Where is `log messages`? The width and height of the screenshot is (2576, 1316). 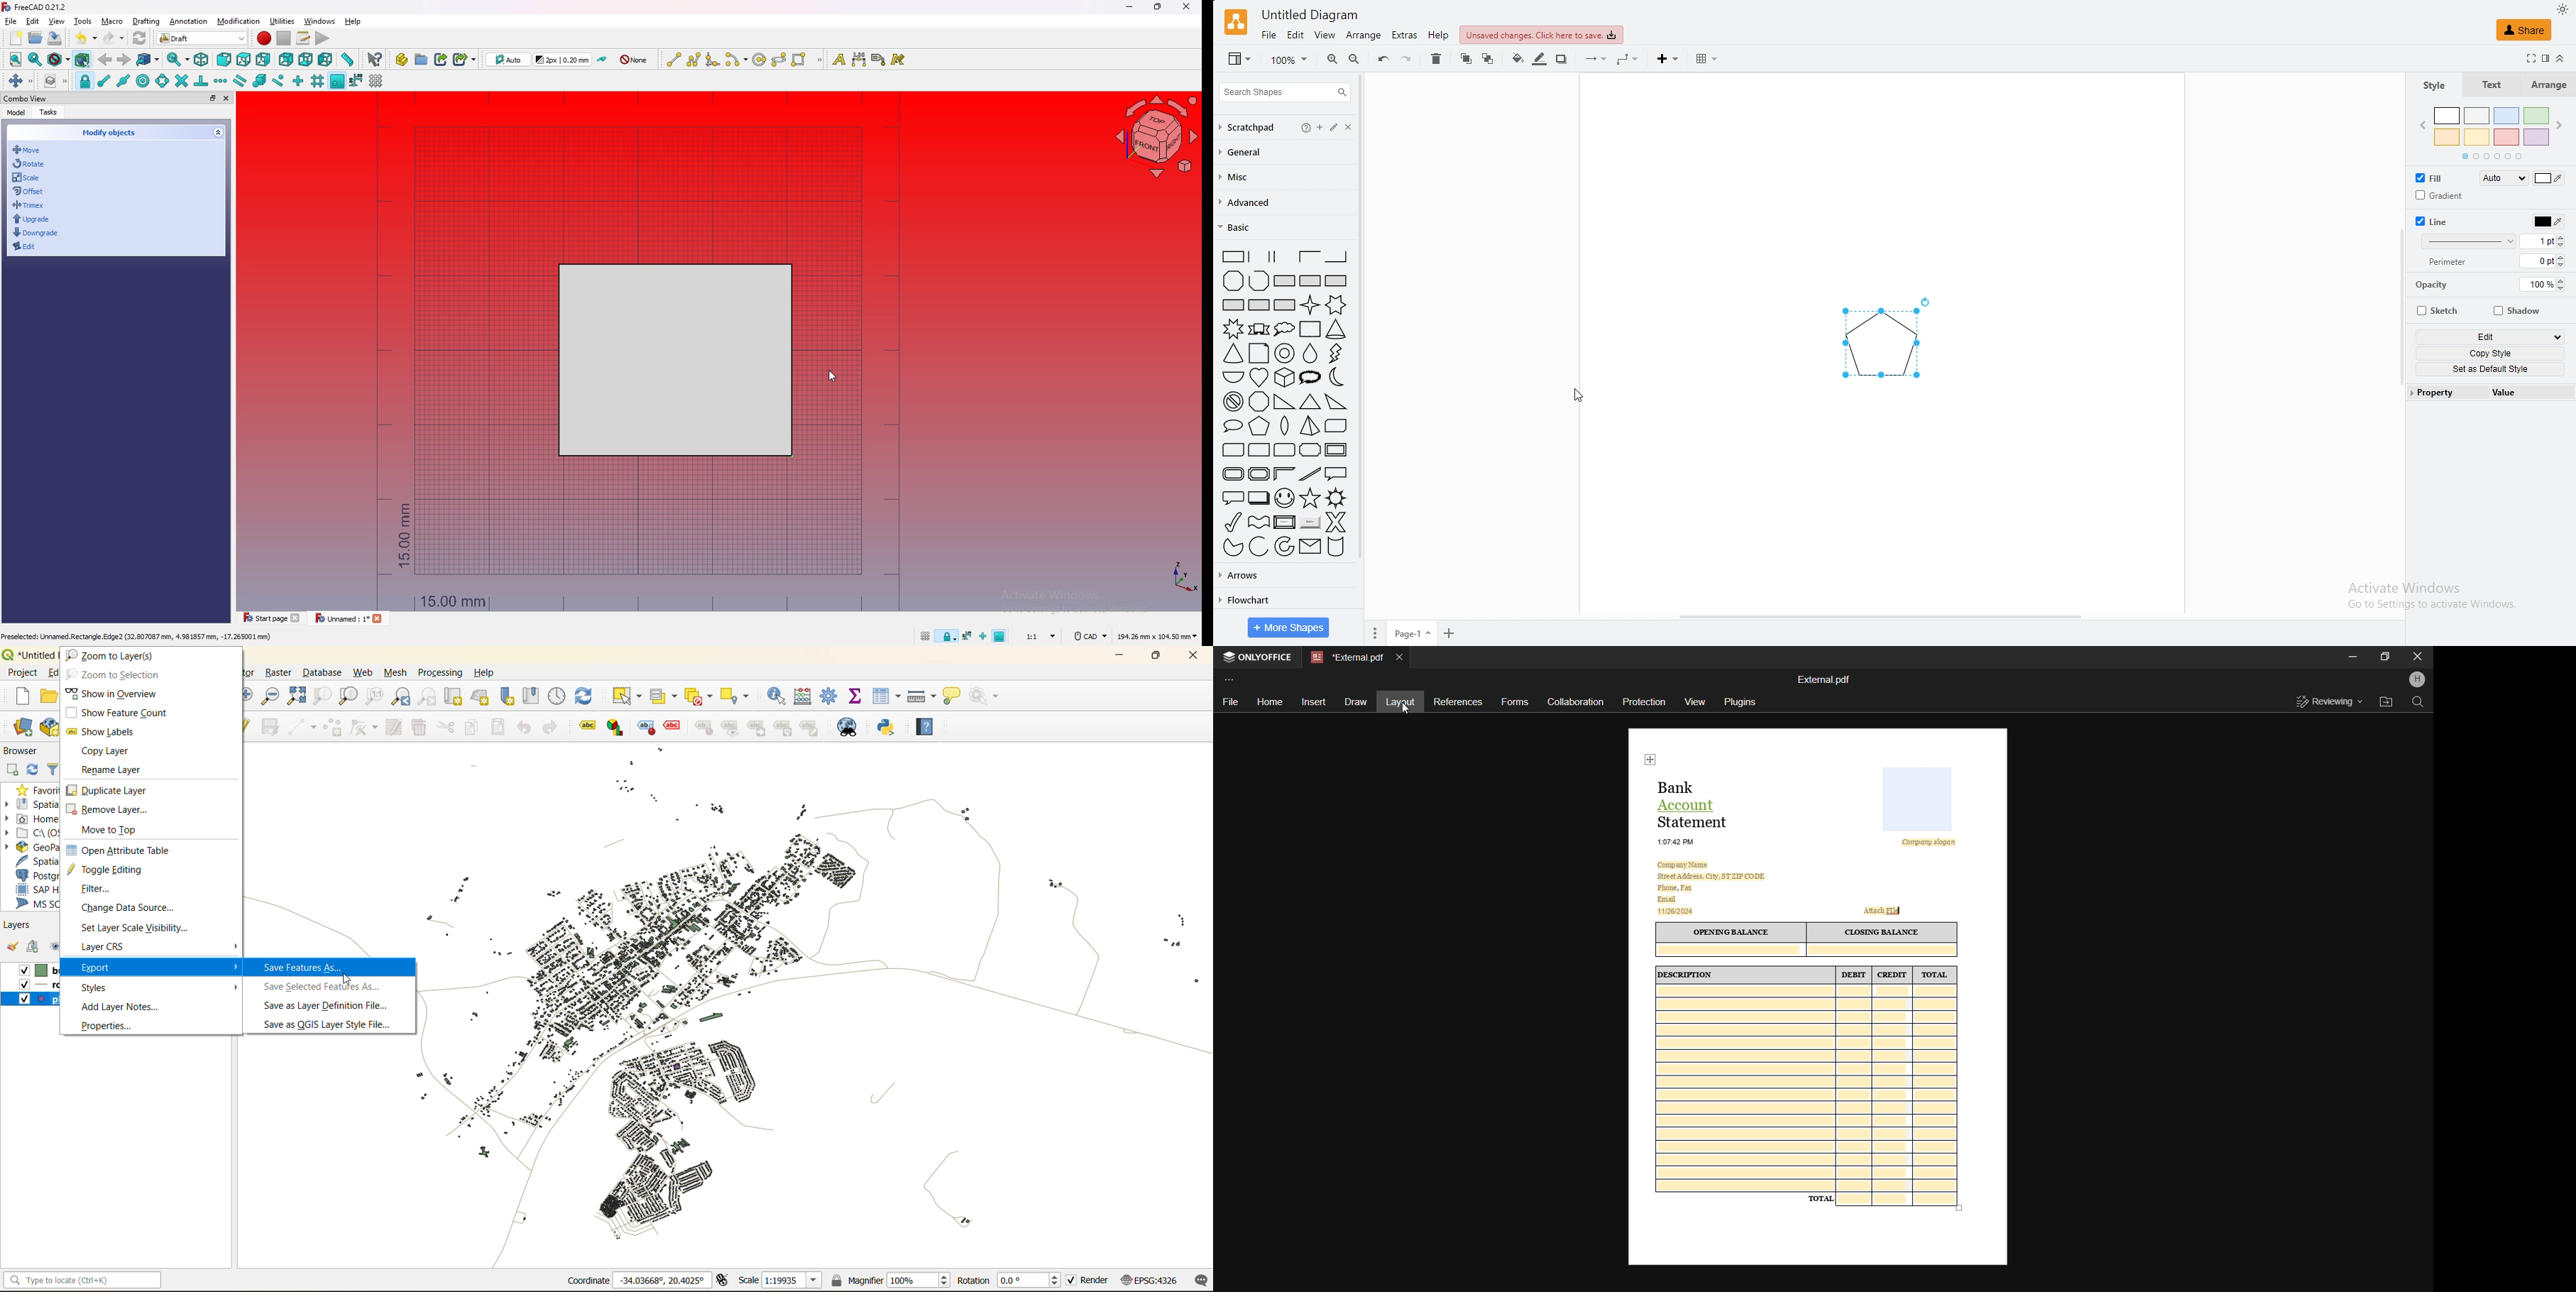 log messages is located at coordinates (1200, 1281).